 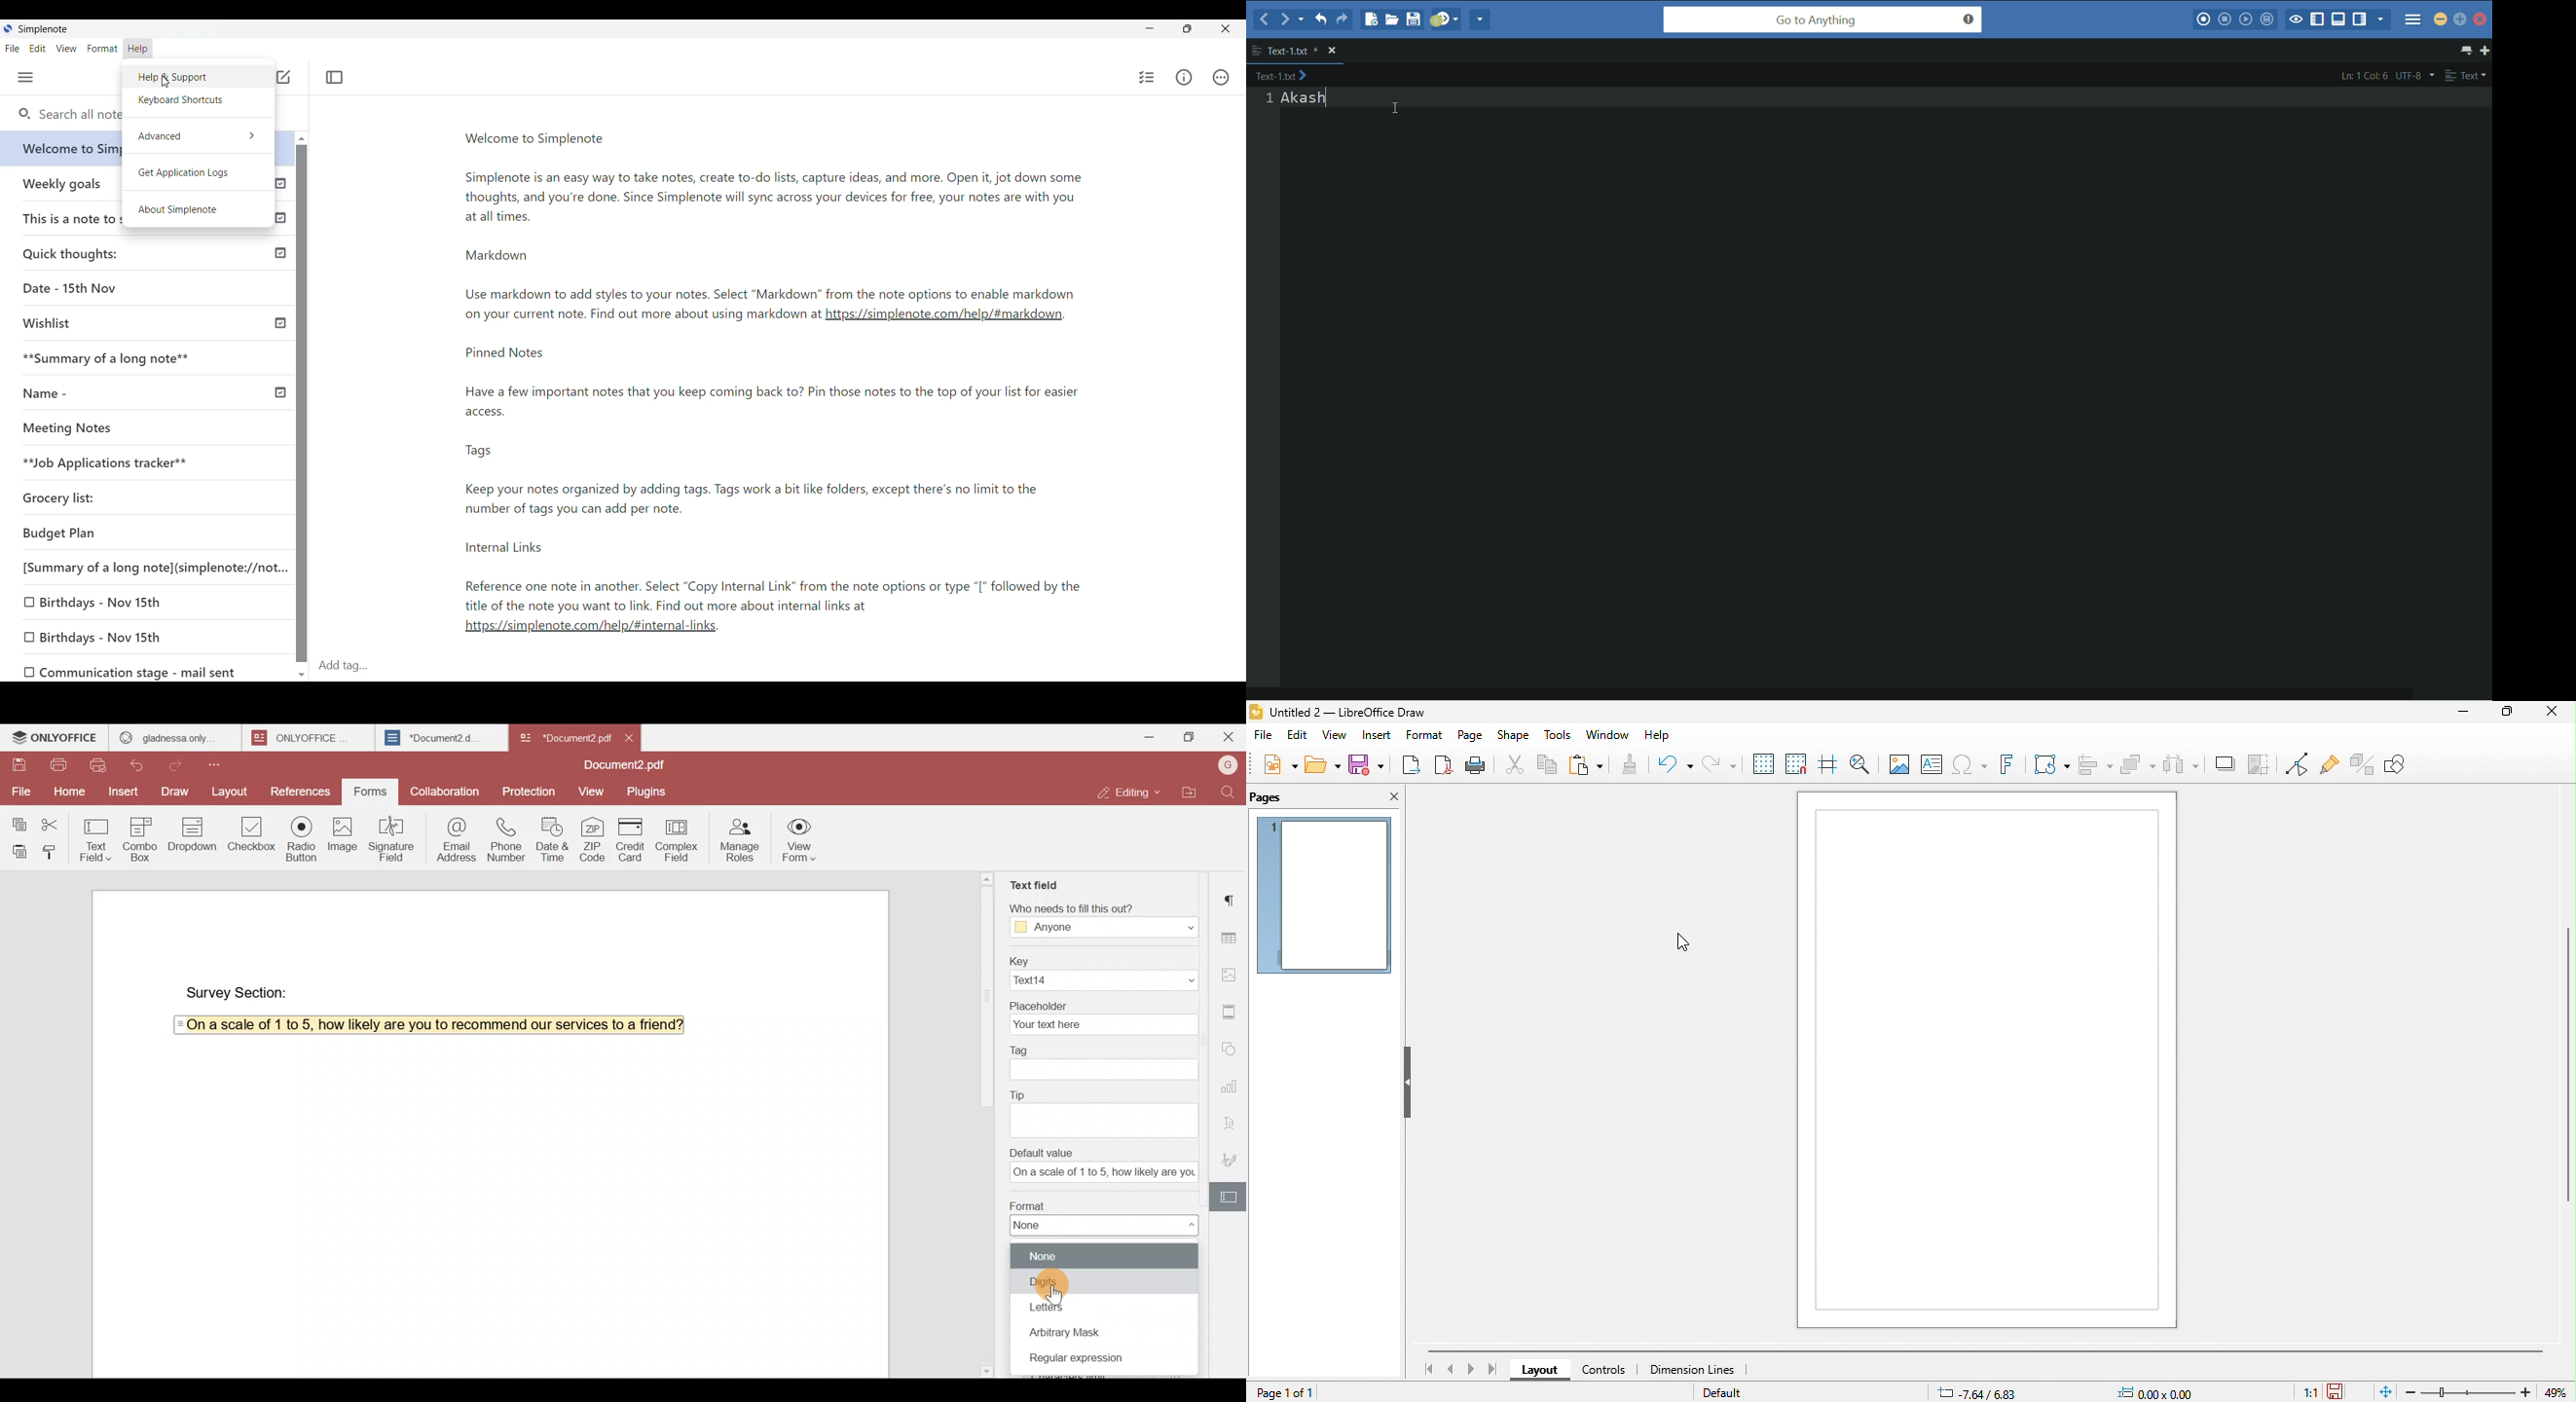 I want to click on Note, so click(x=641, y=315).